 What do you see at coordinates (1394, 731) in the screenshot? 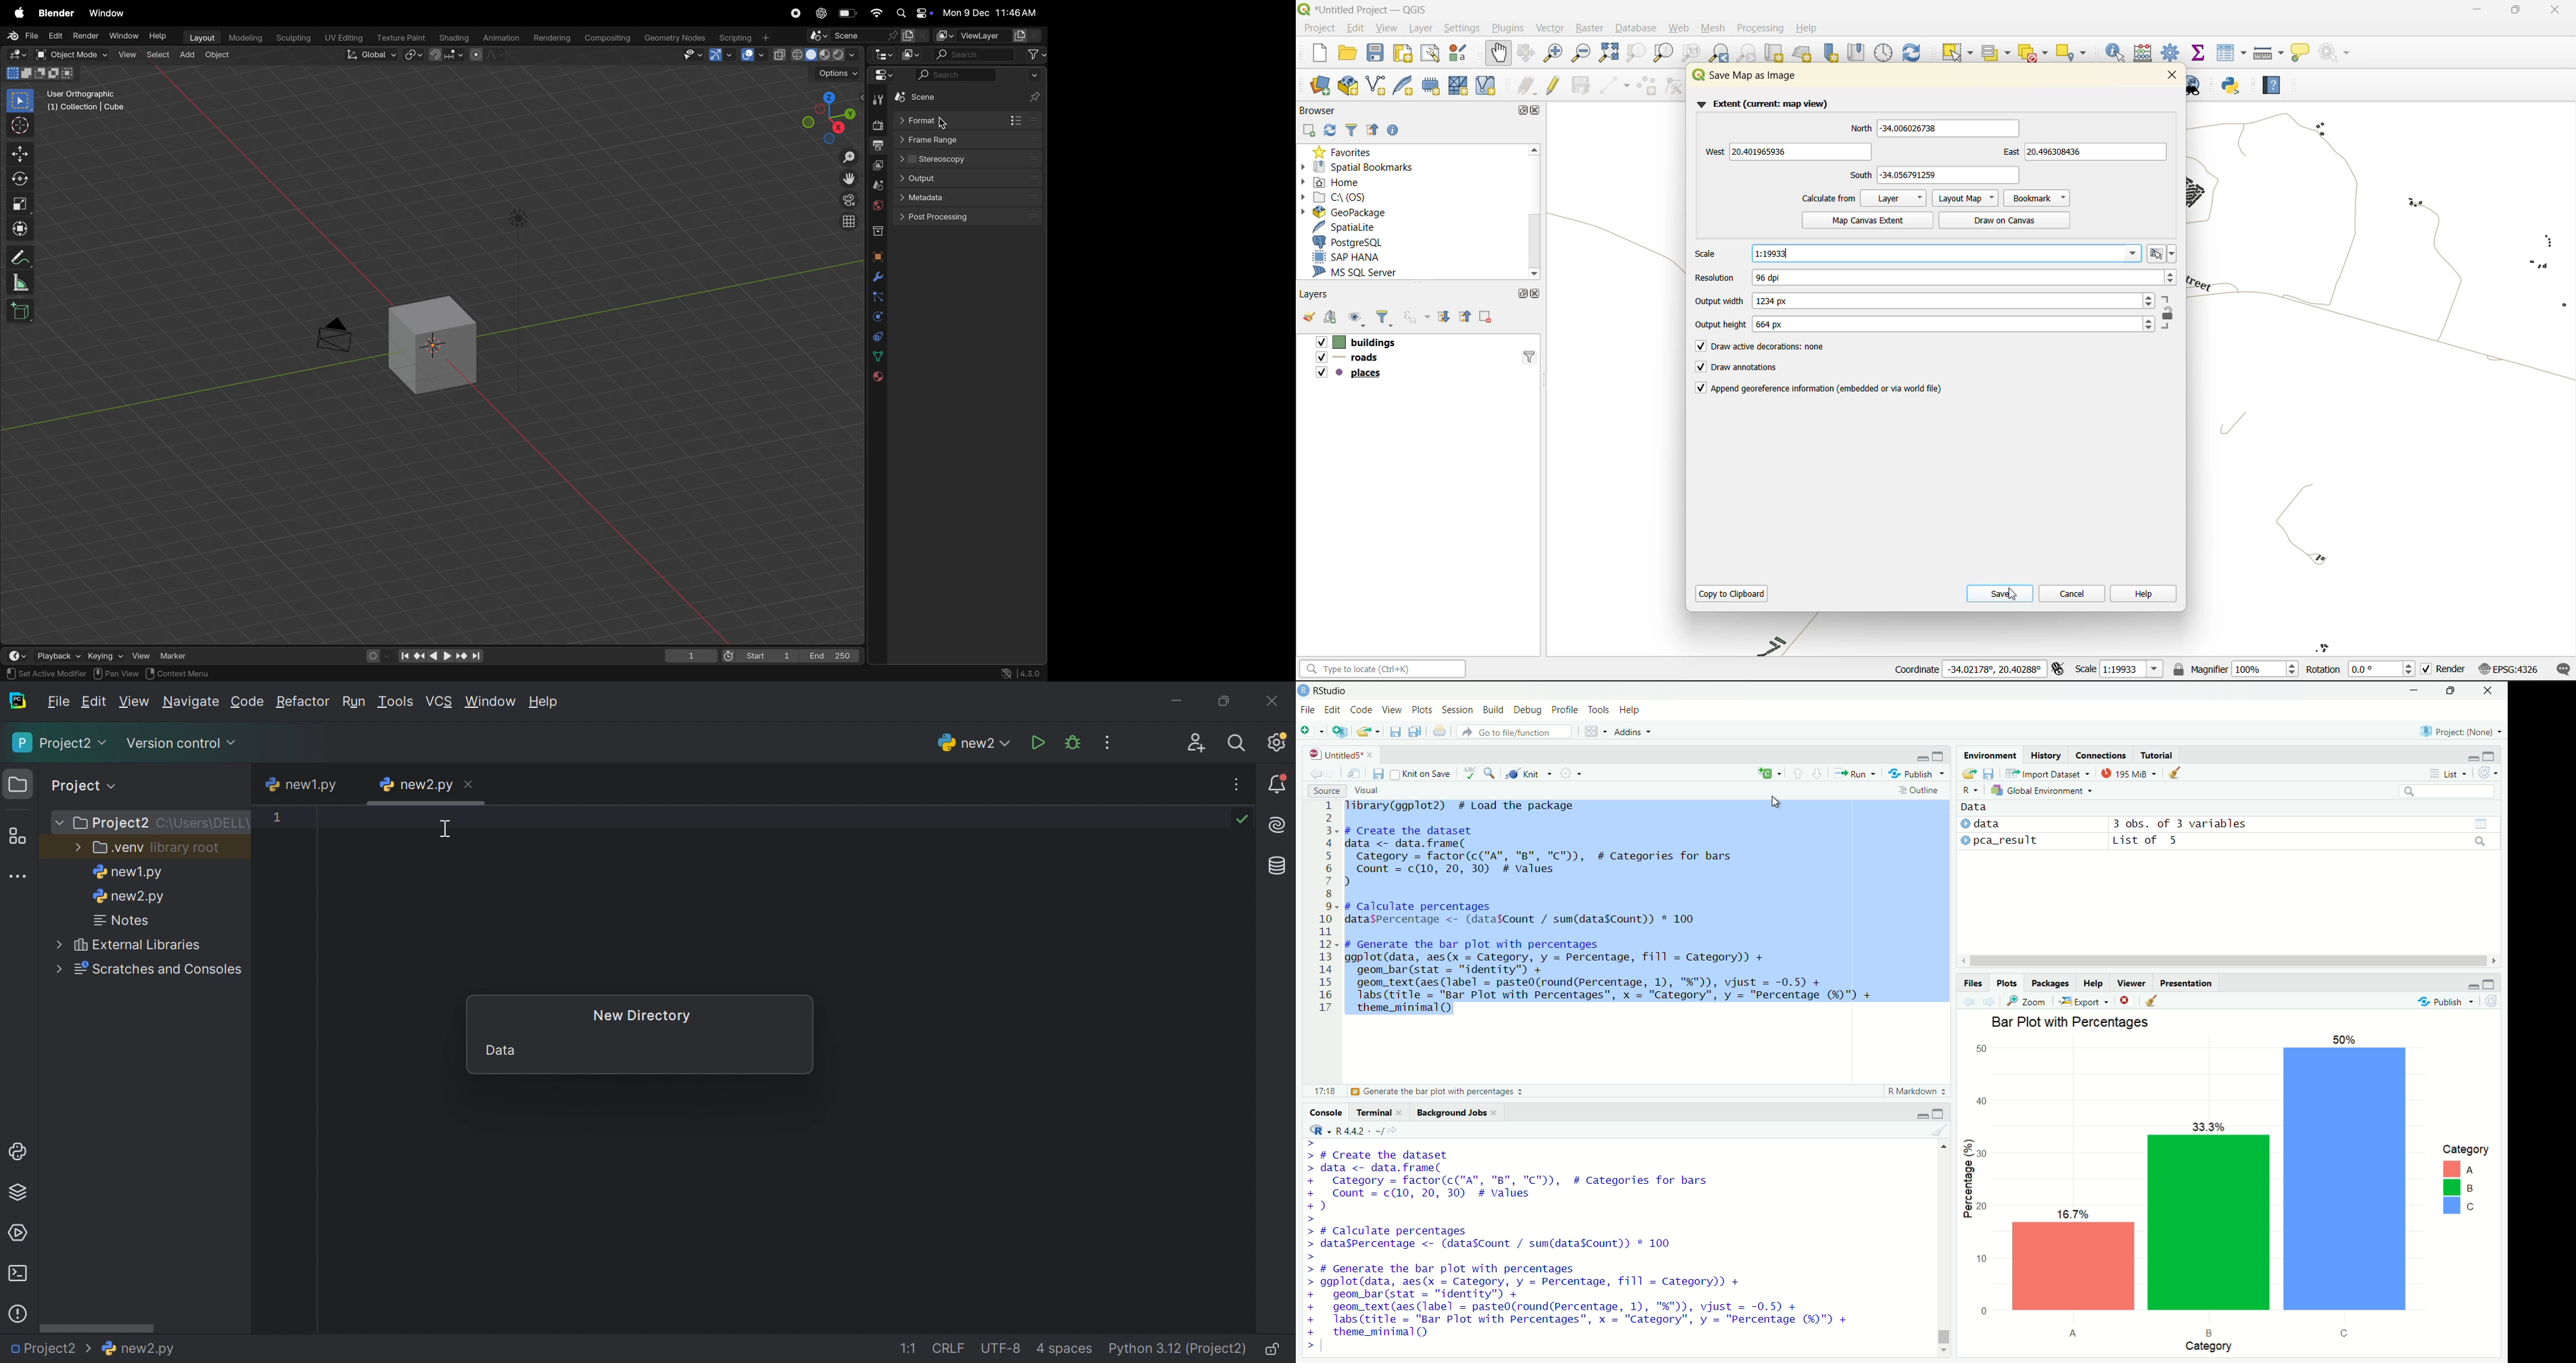
I see `save` at bounding box center [1394, 731].